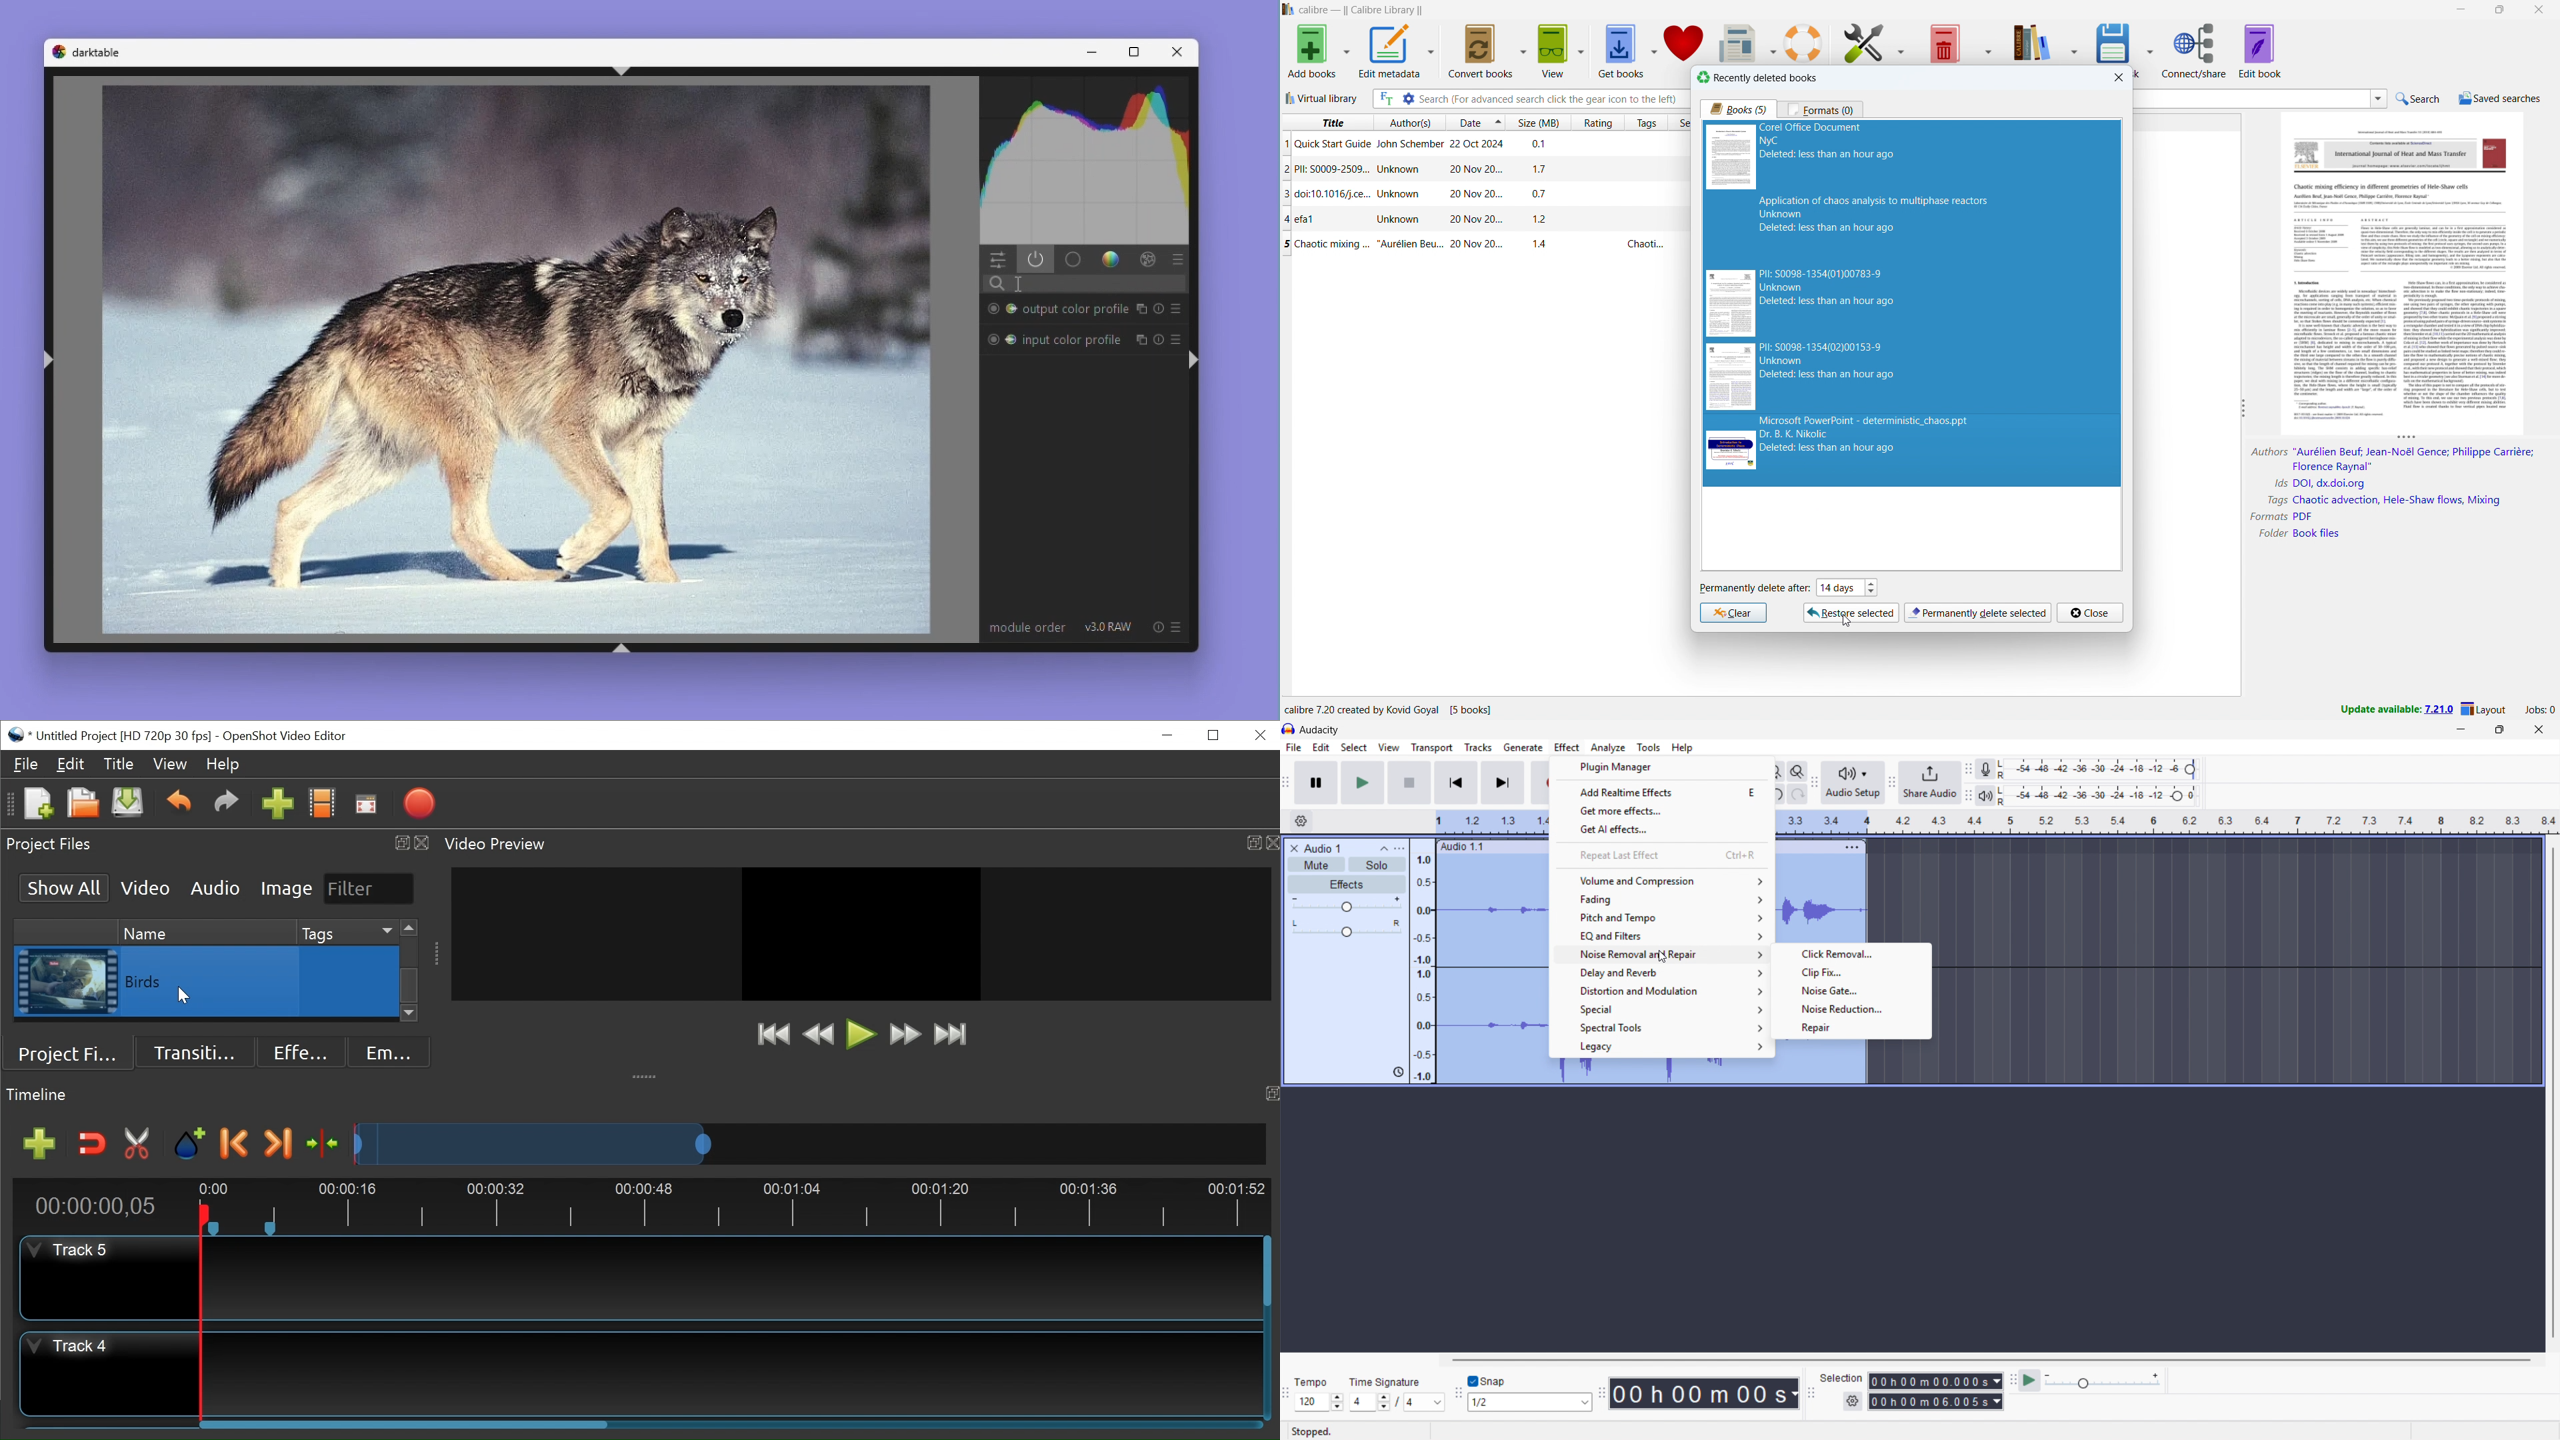 This screenshot has width=2576, height=1456. I want to click on New Project, so click(37, 805).